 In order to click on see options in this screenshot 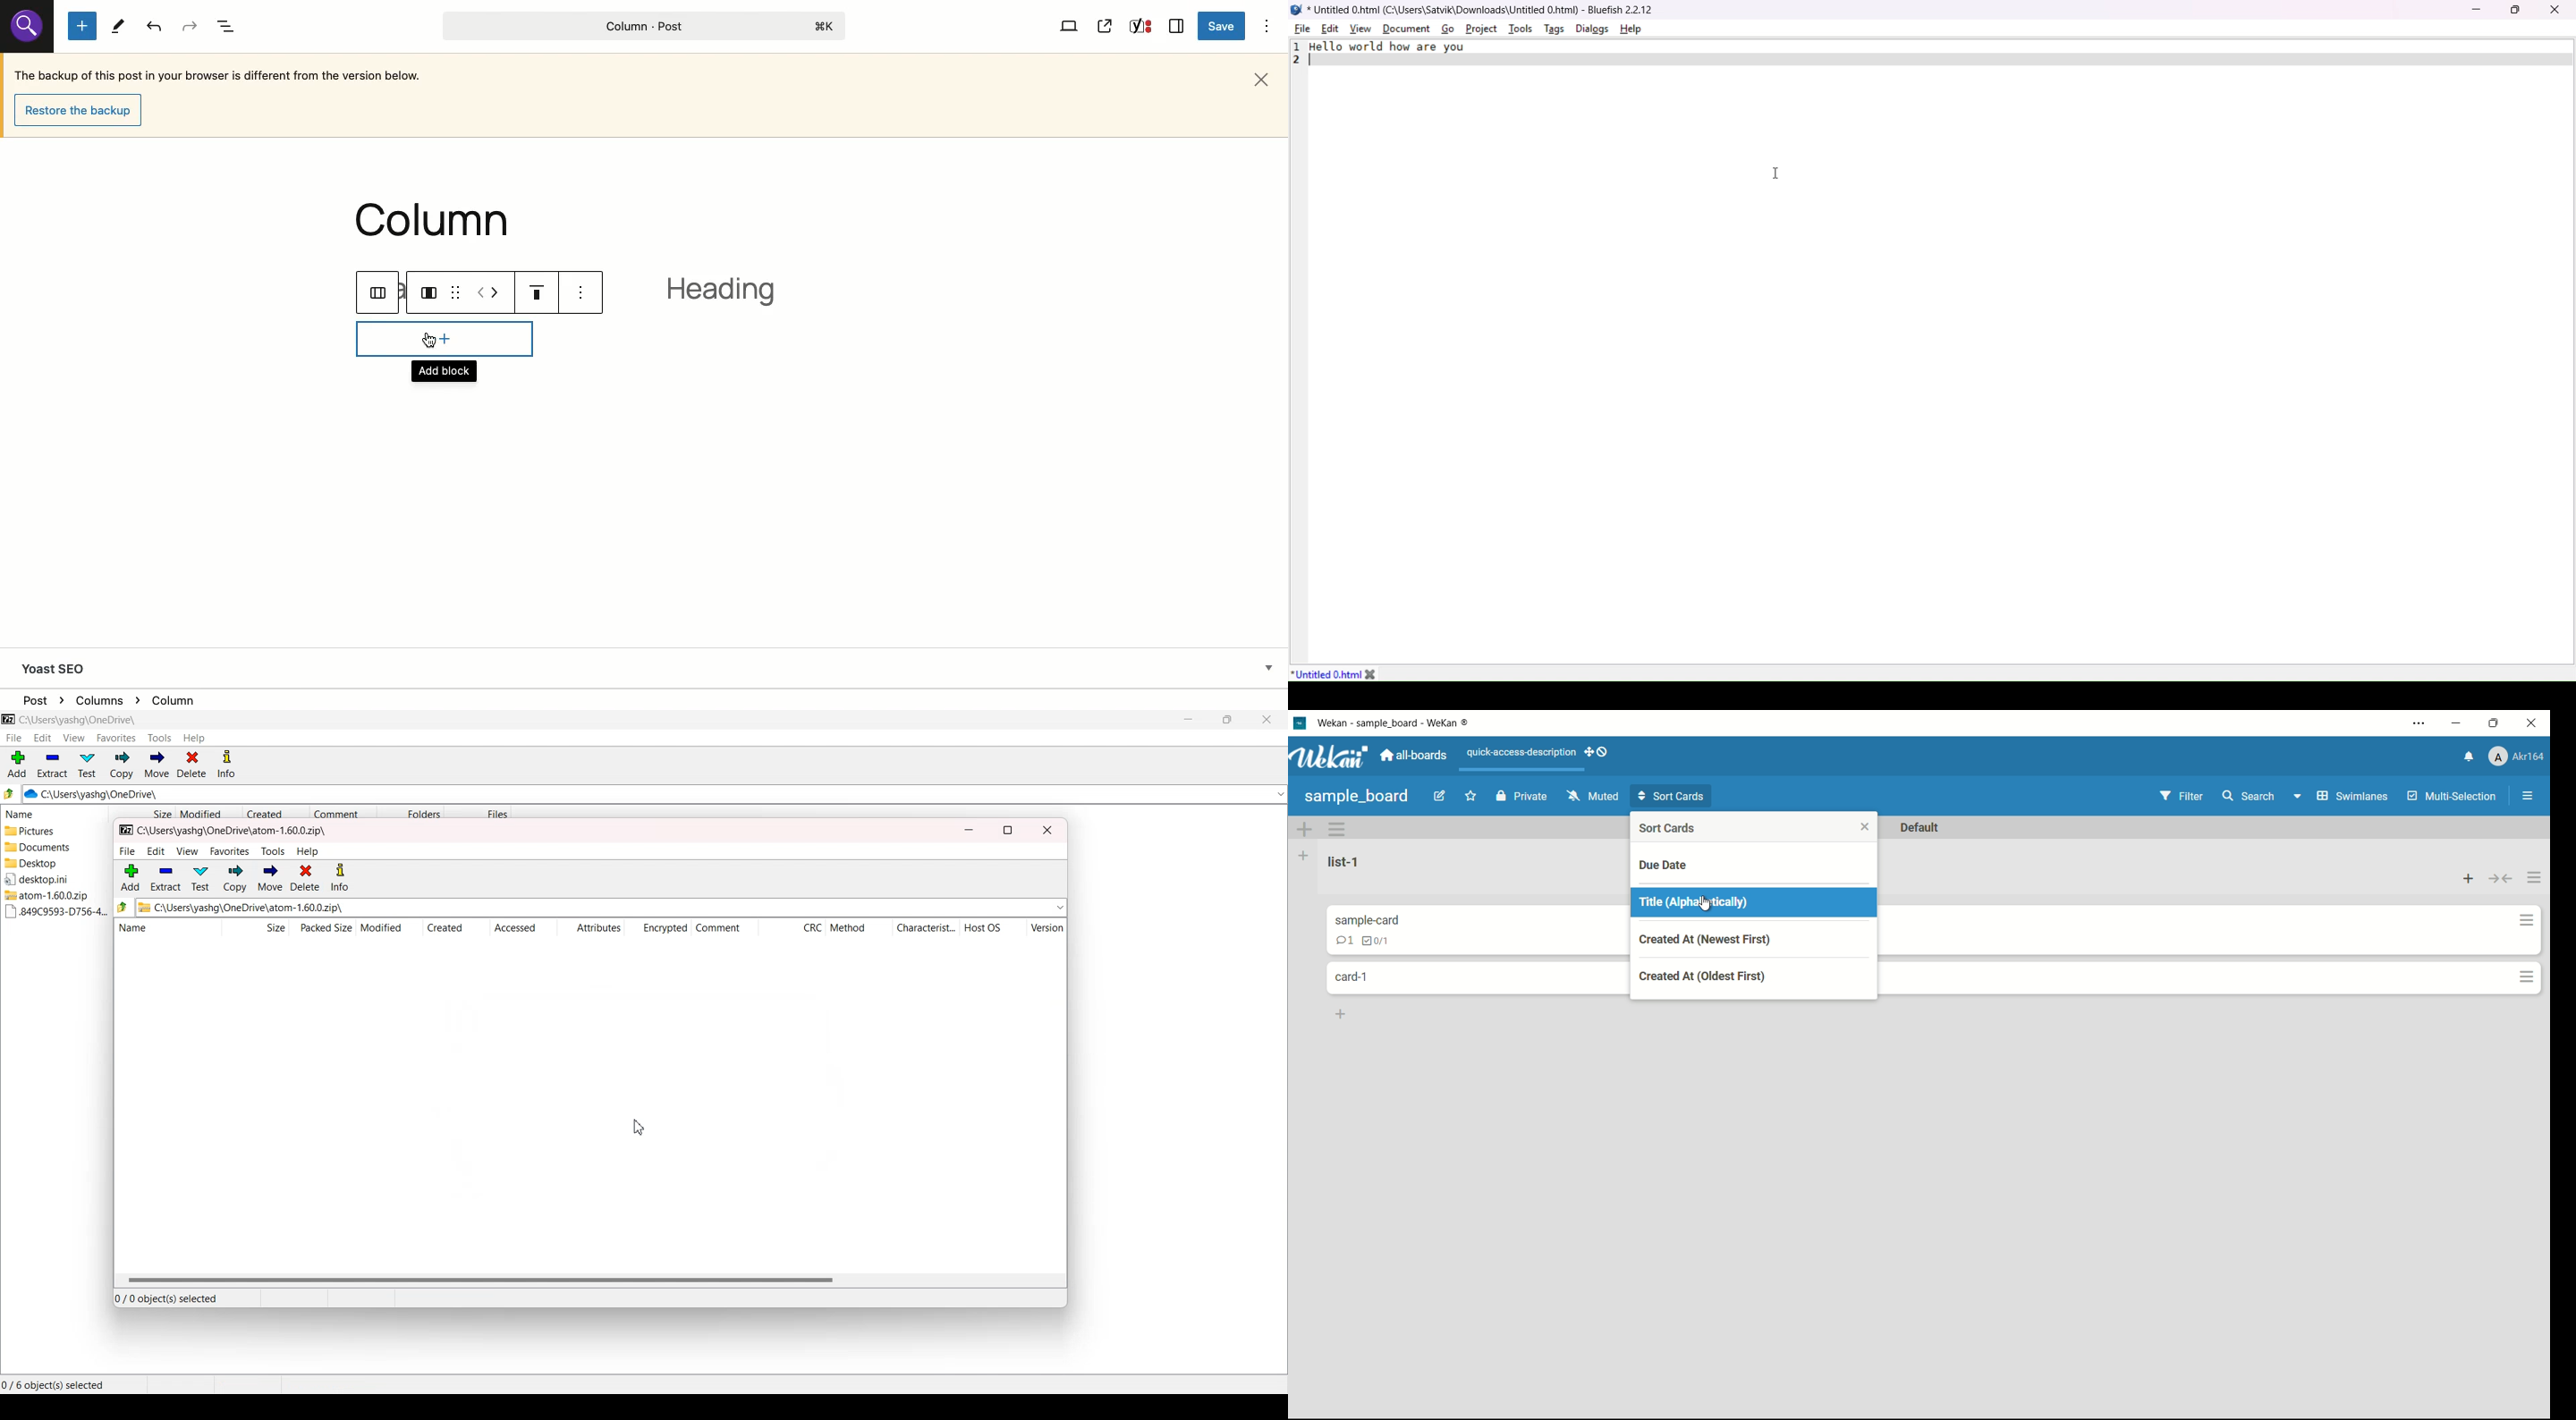, I will do `click(589, 295)`.